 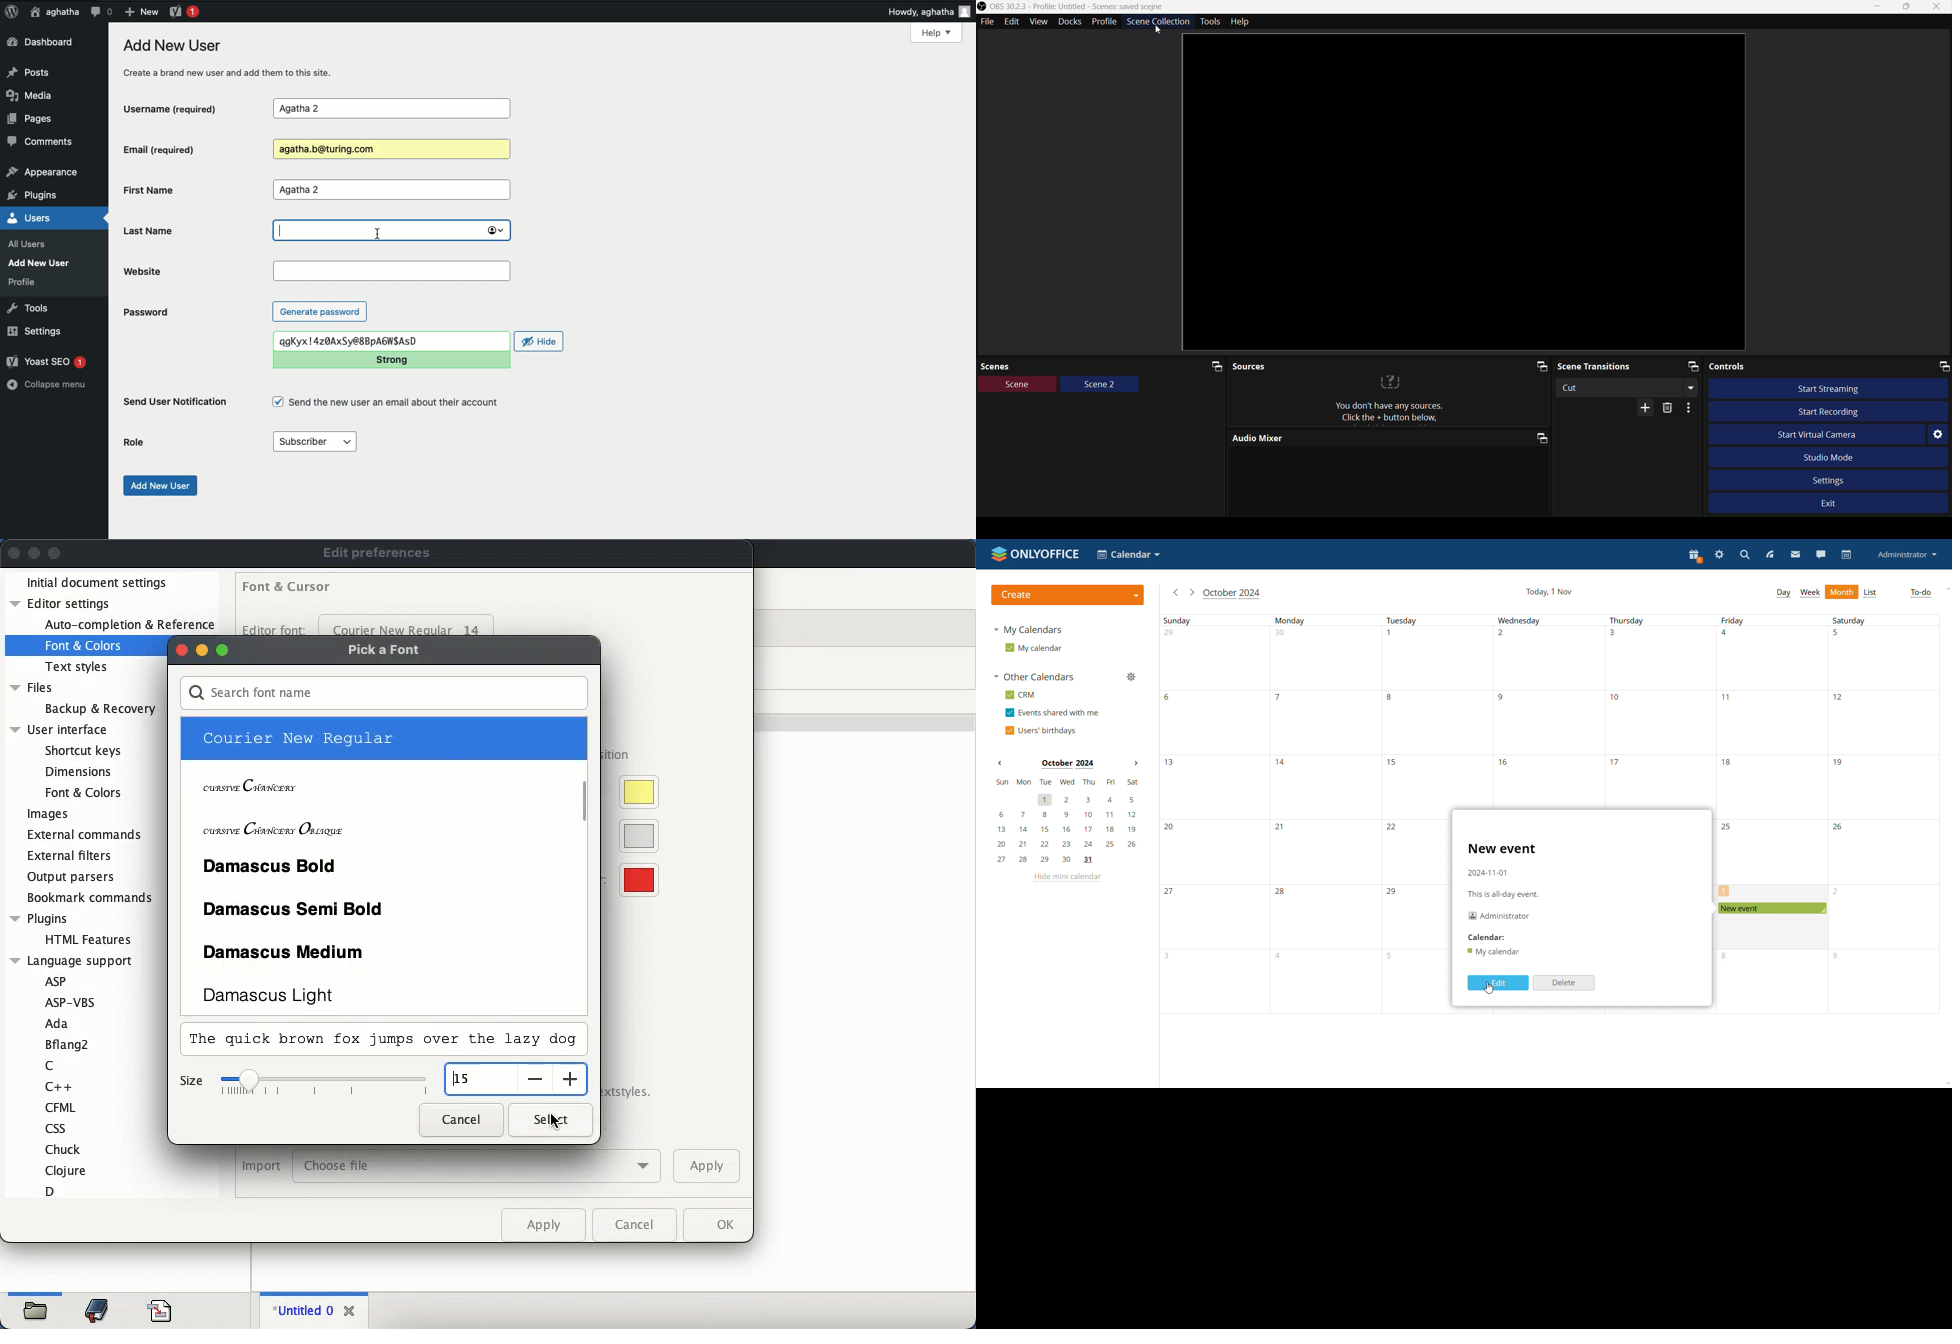 I want to click on Scenes, so click(x=1102, y=366).